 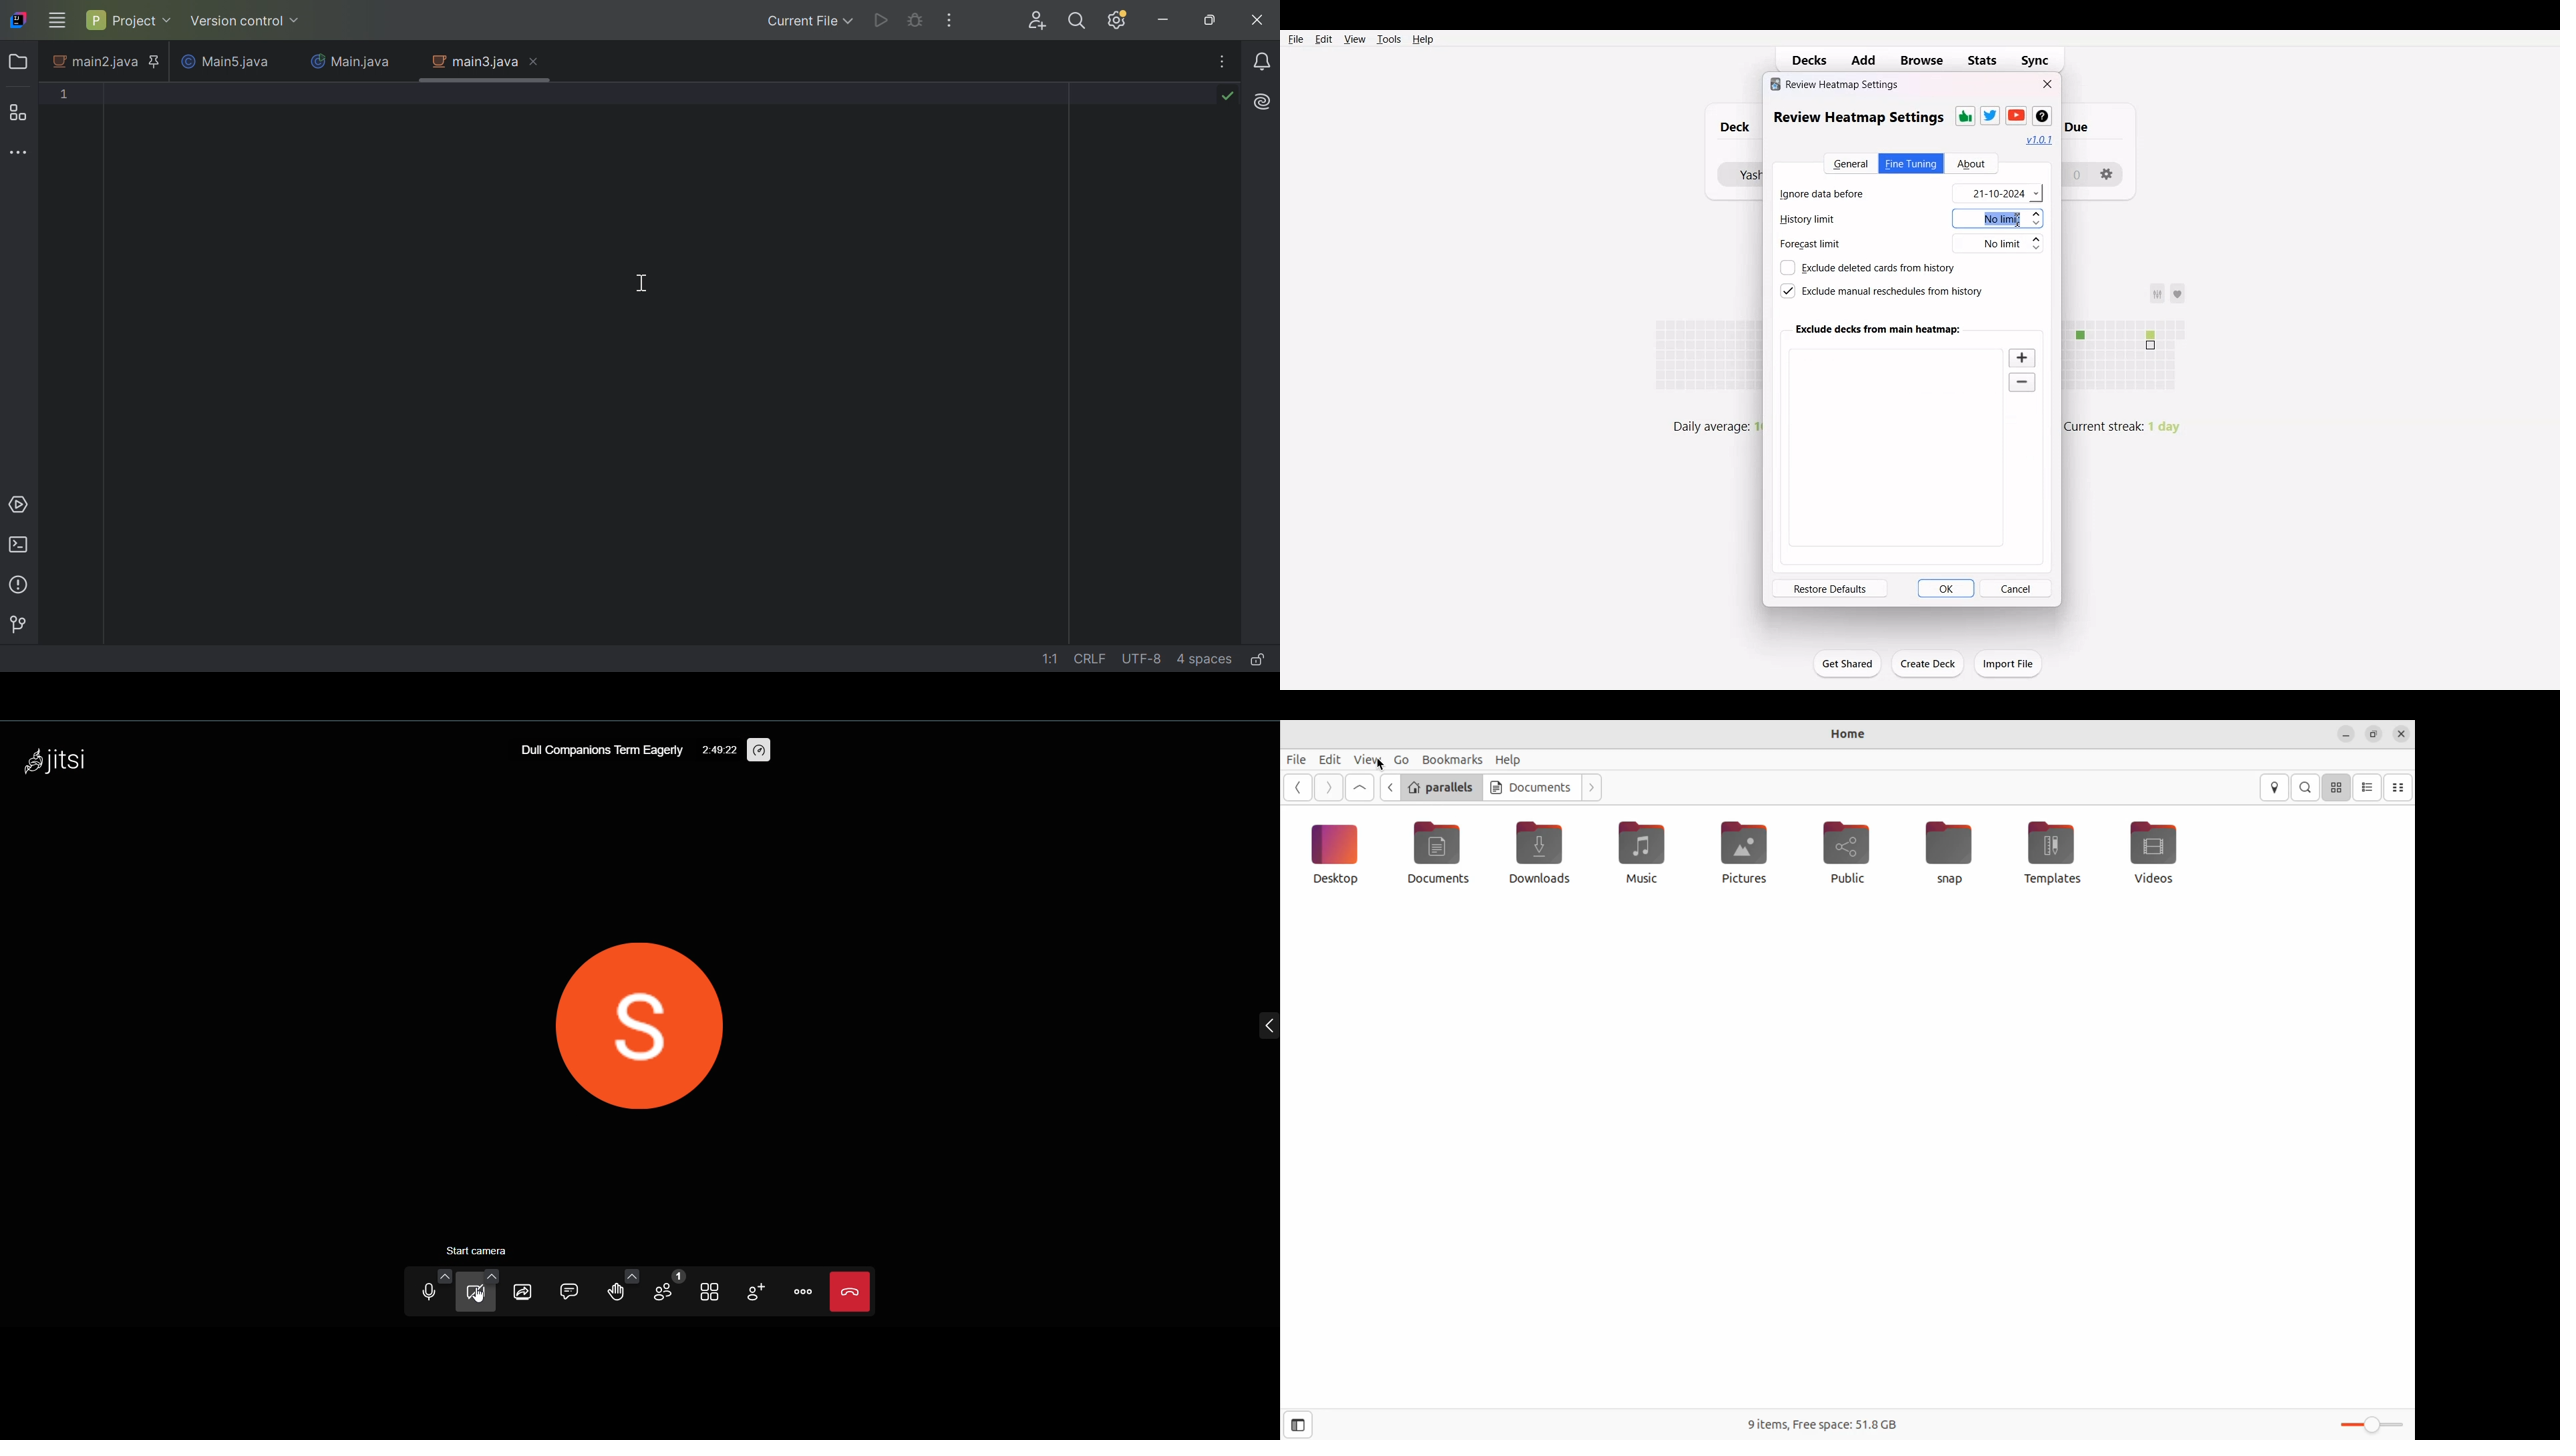 I want to click on Get Started, so click(x=1846, y=663).